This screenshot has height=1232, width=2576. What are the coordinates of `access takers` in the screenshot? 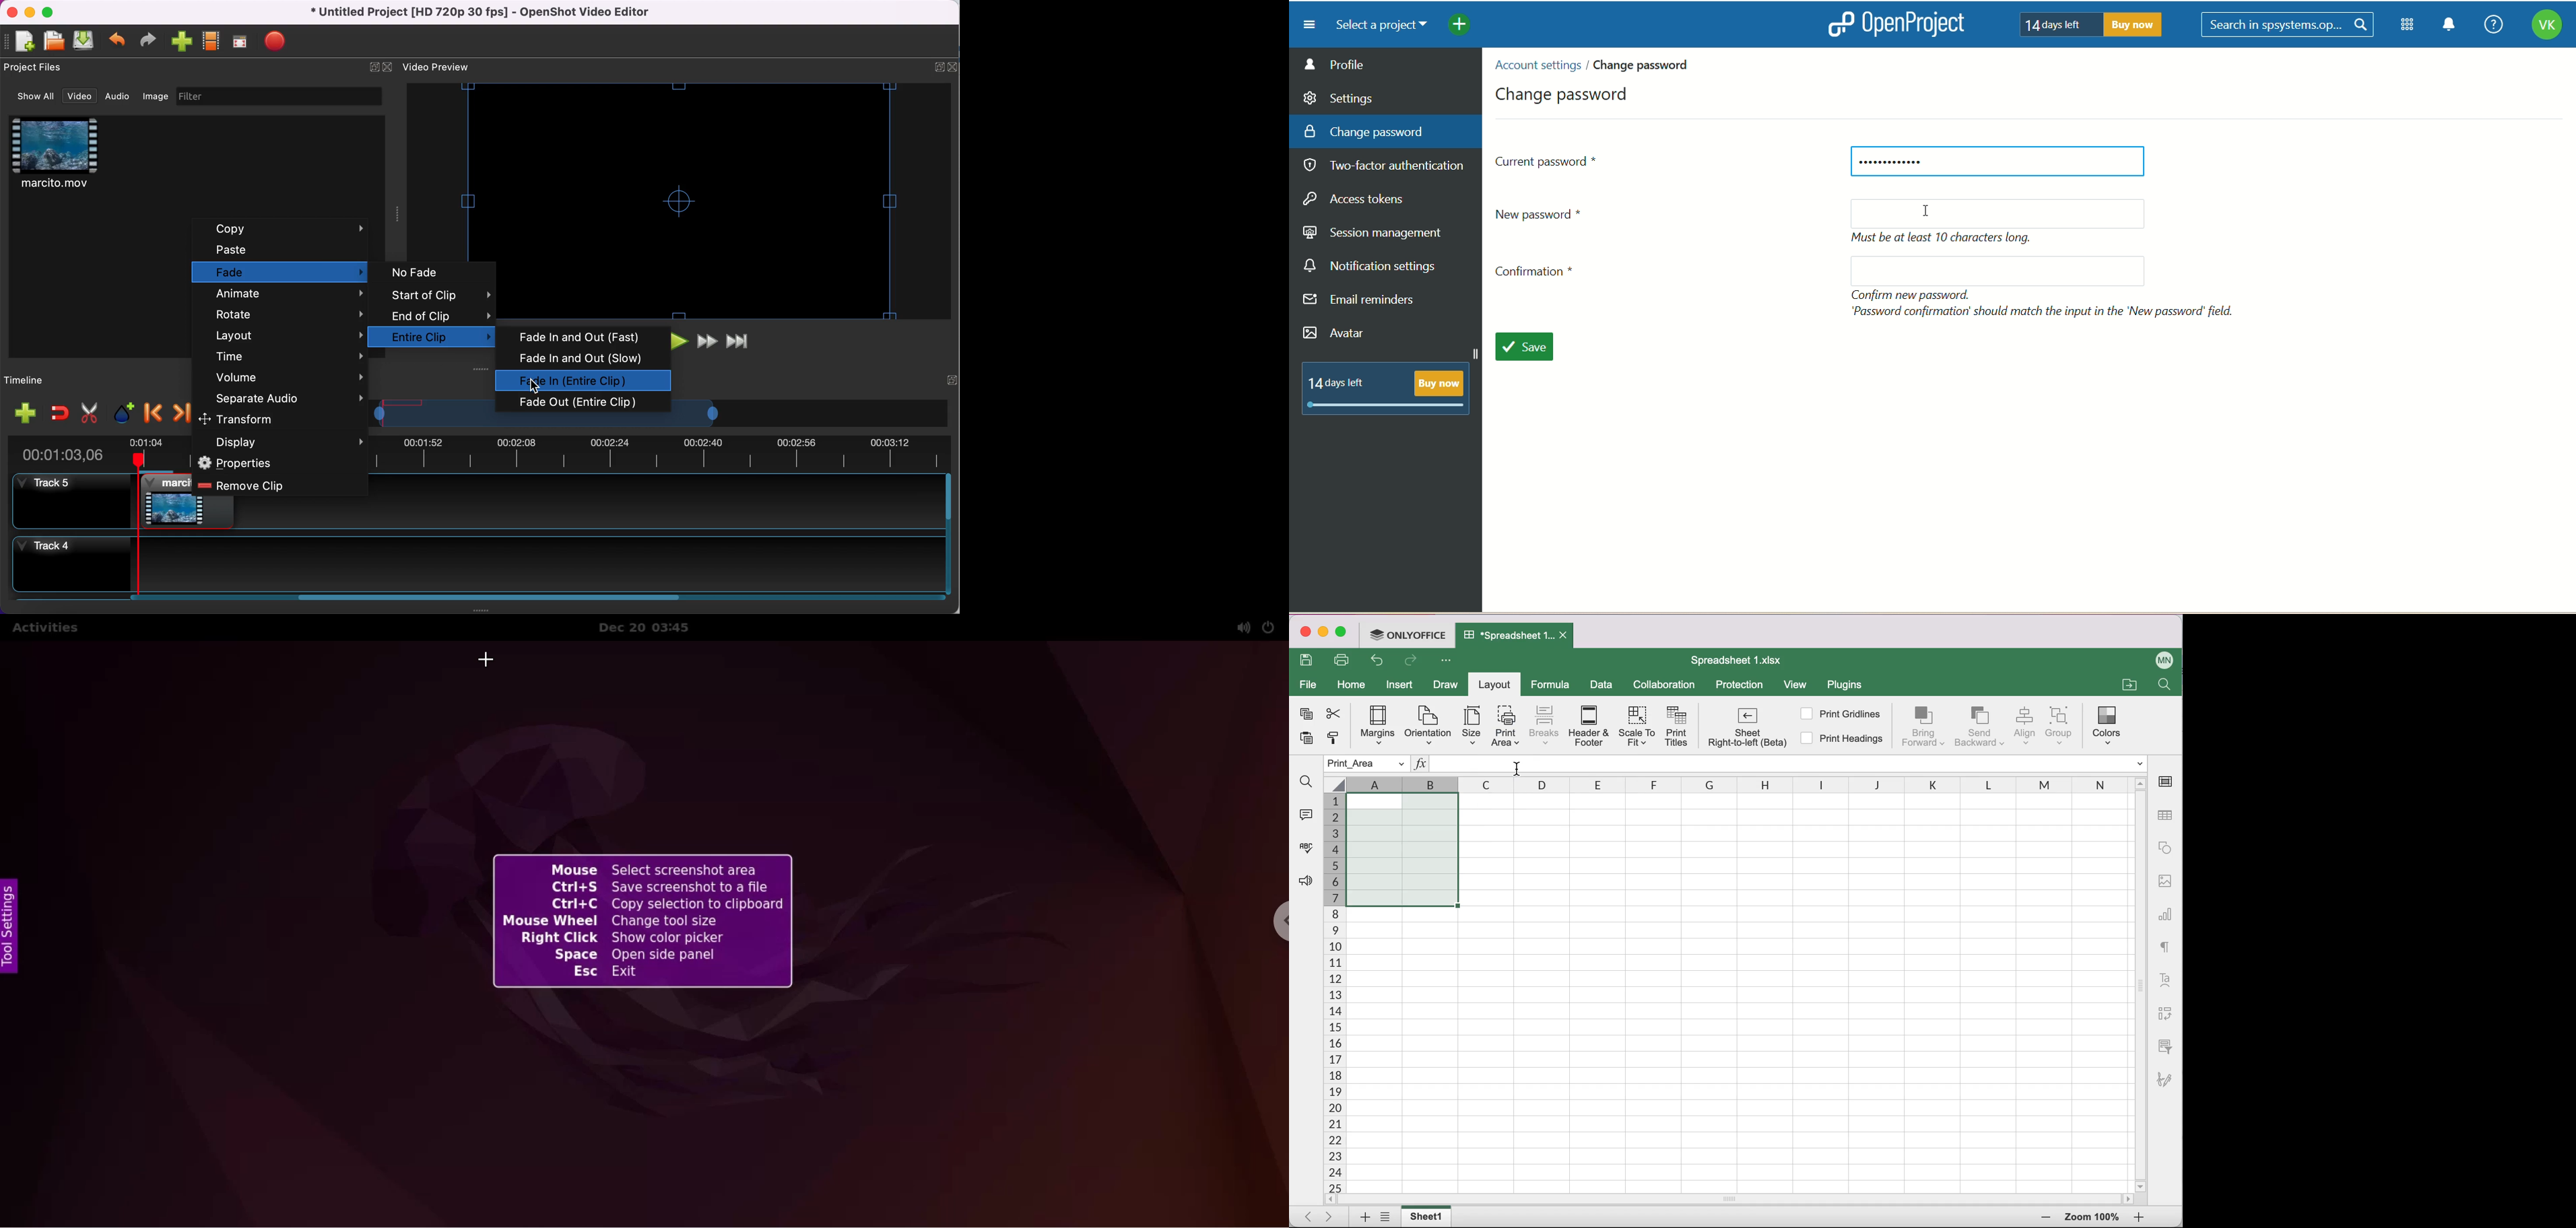 It's located at (1359, 200).